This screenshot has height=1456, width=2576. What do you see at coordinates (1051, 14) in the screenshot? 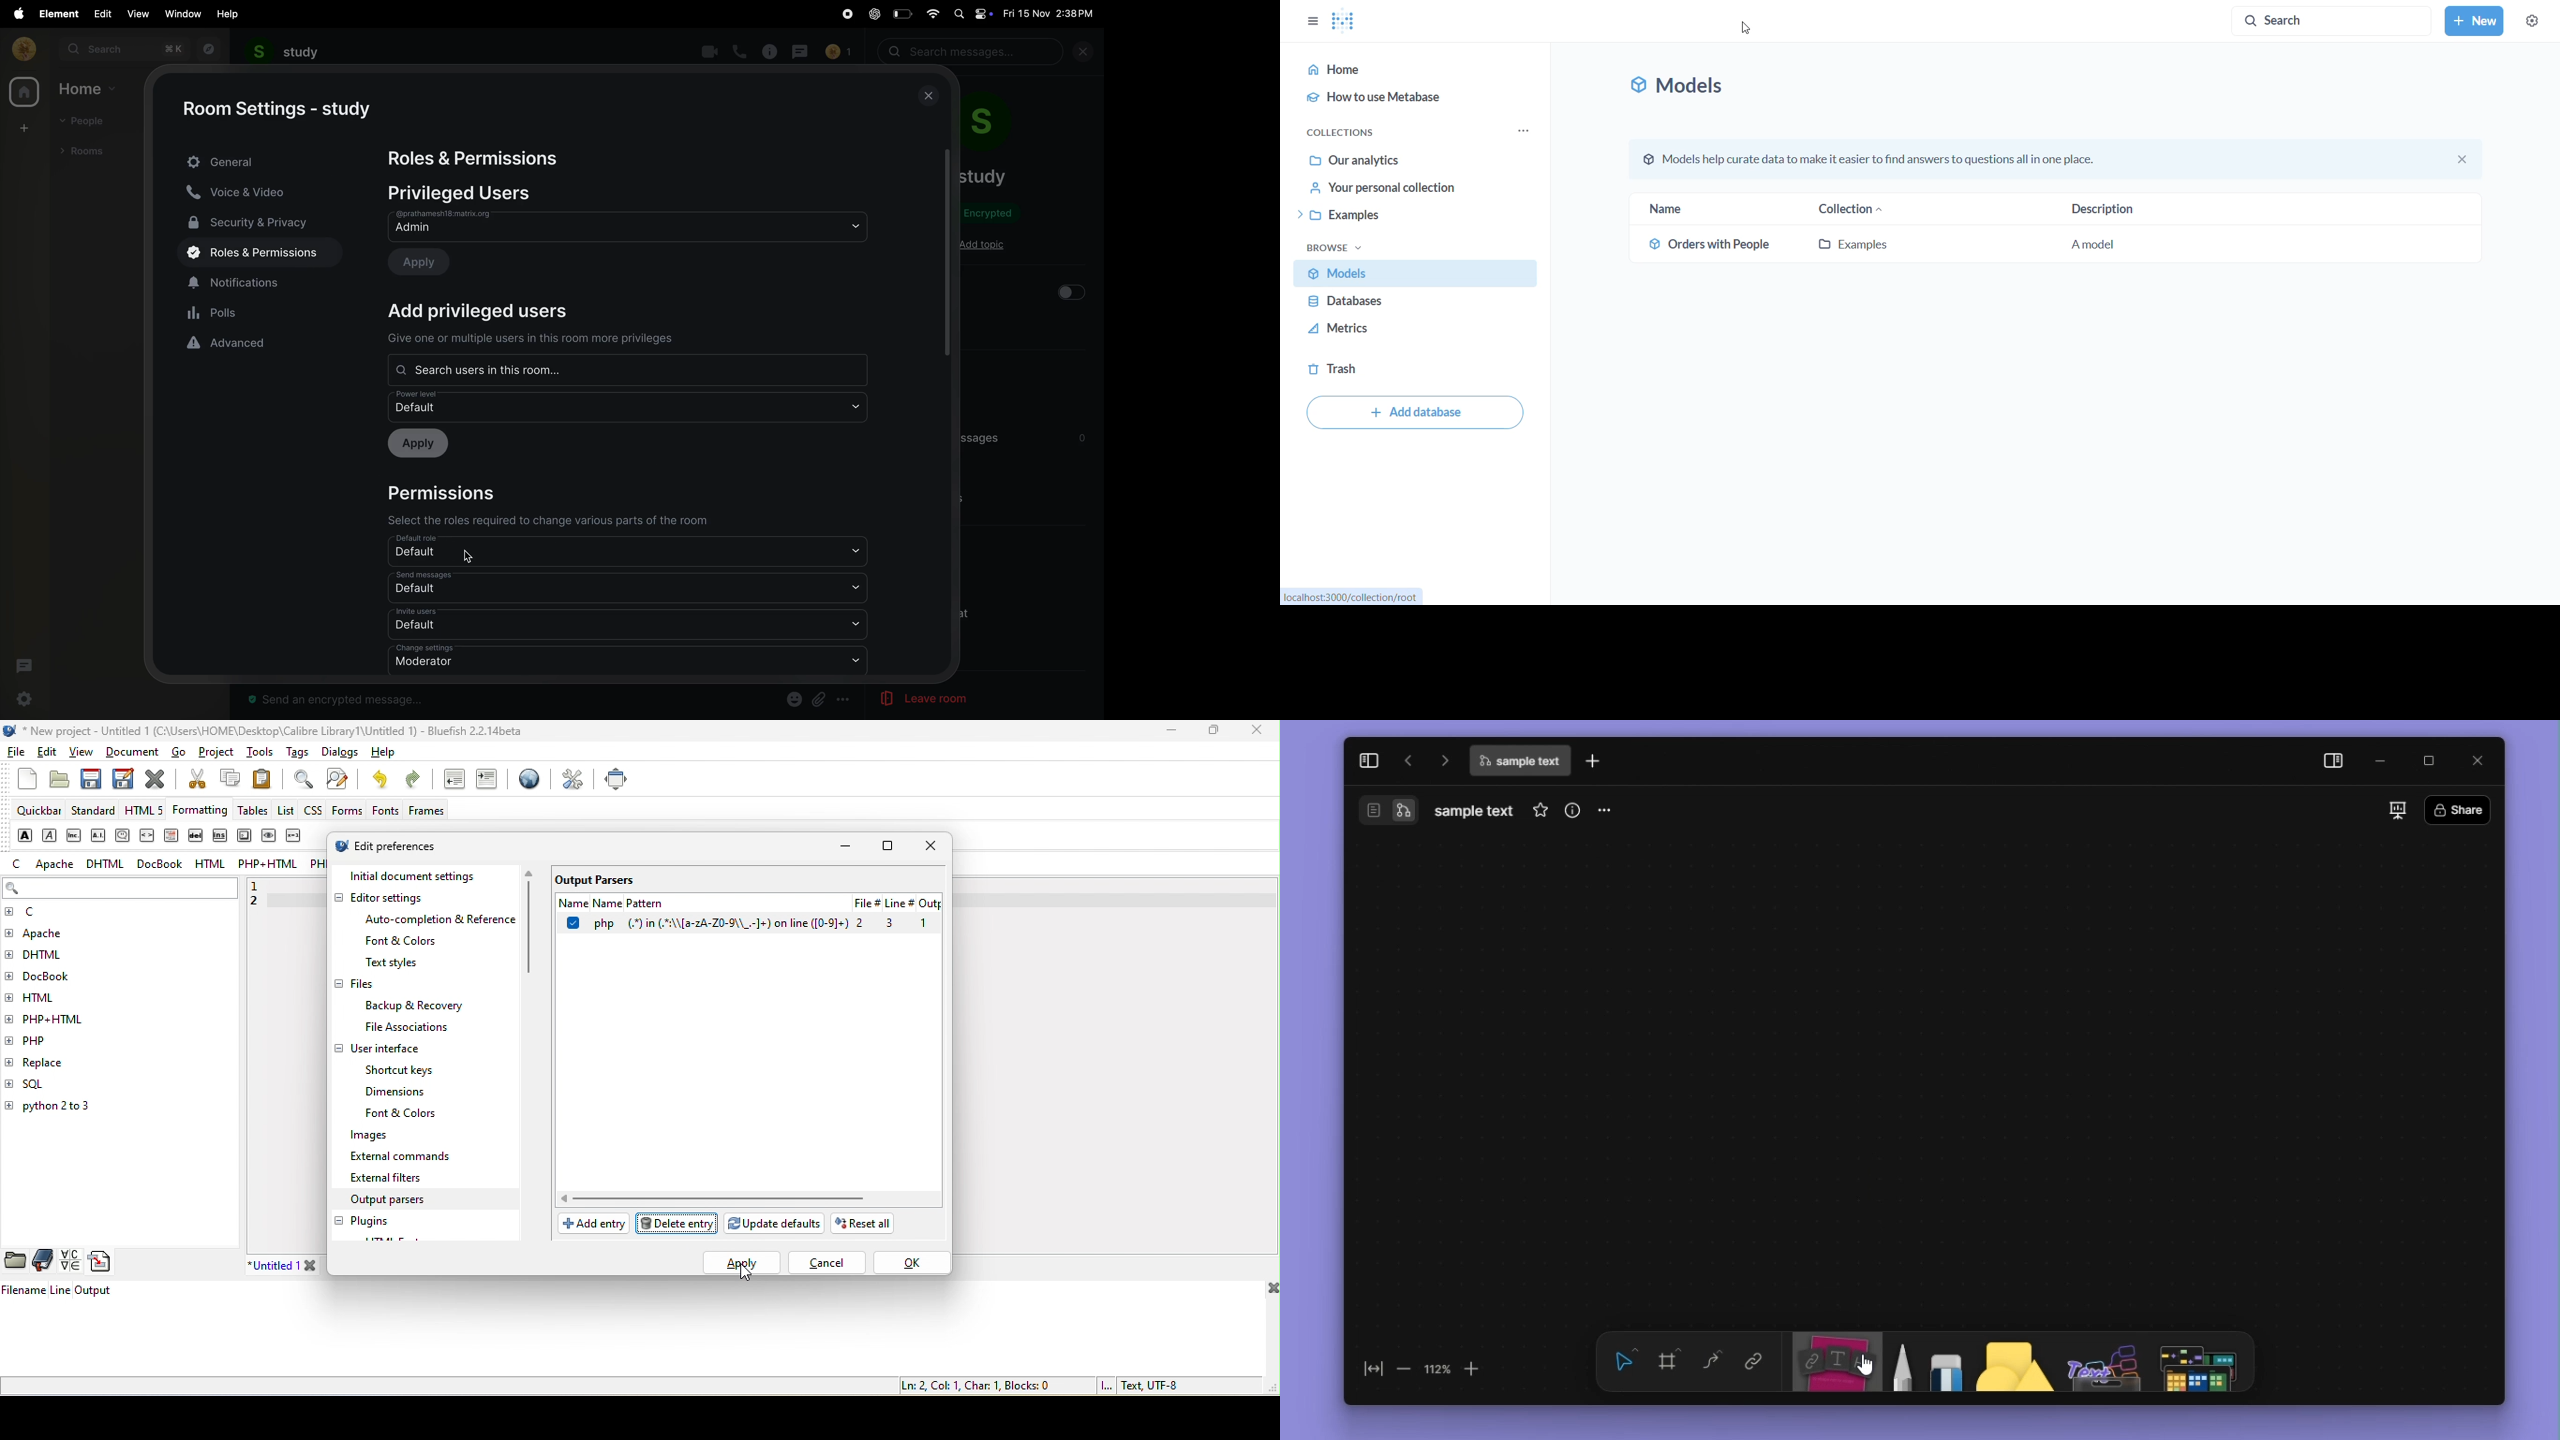
I see `date and time` at bounding box center [1051, 14].